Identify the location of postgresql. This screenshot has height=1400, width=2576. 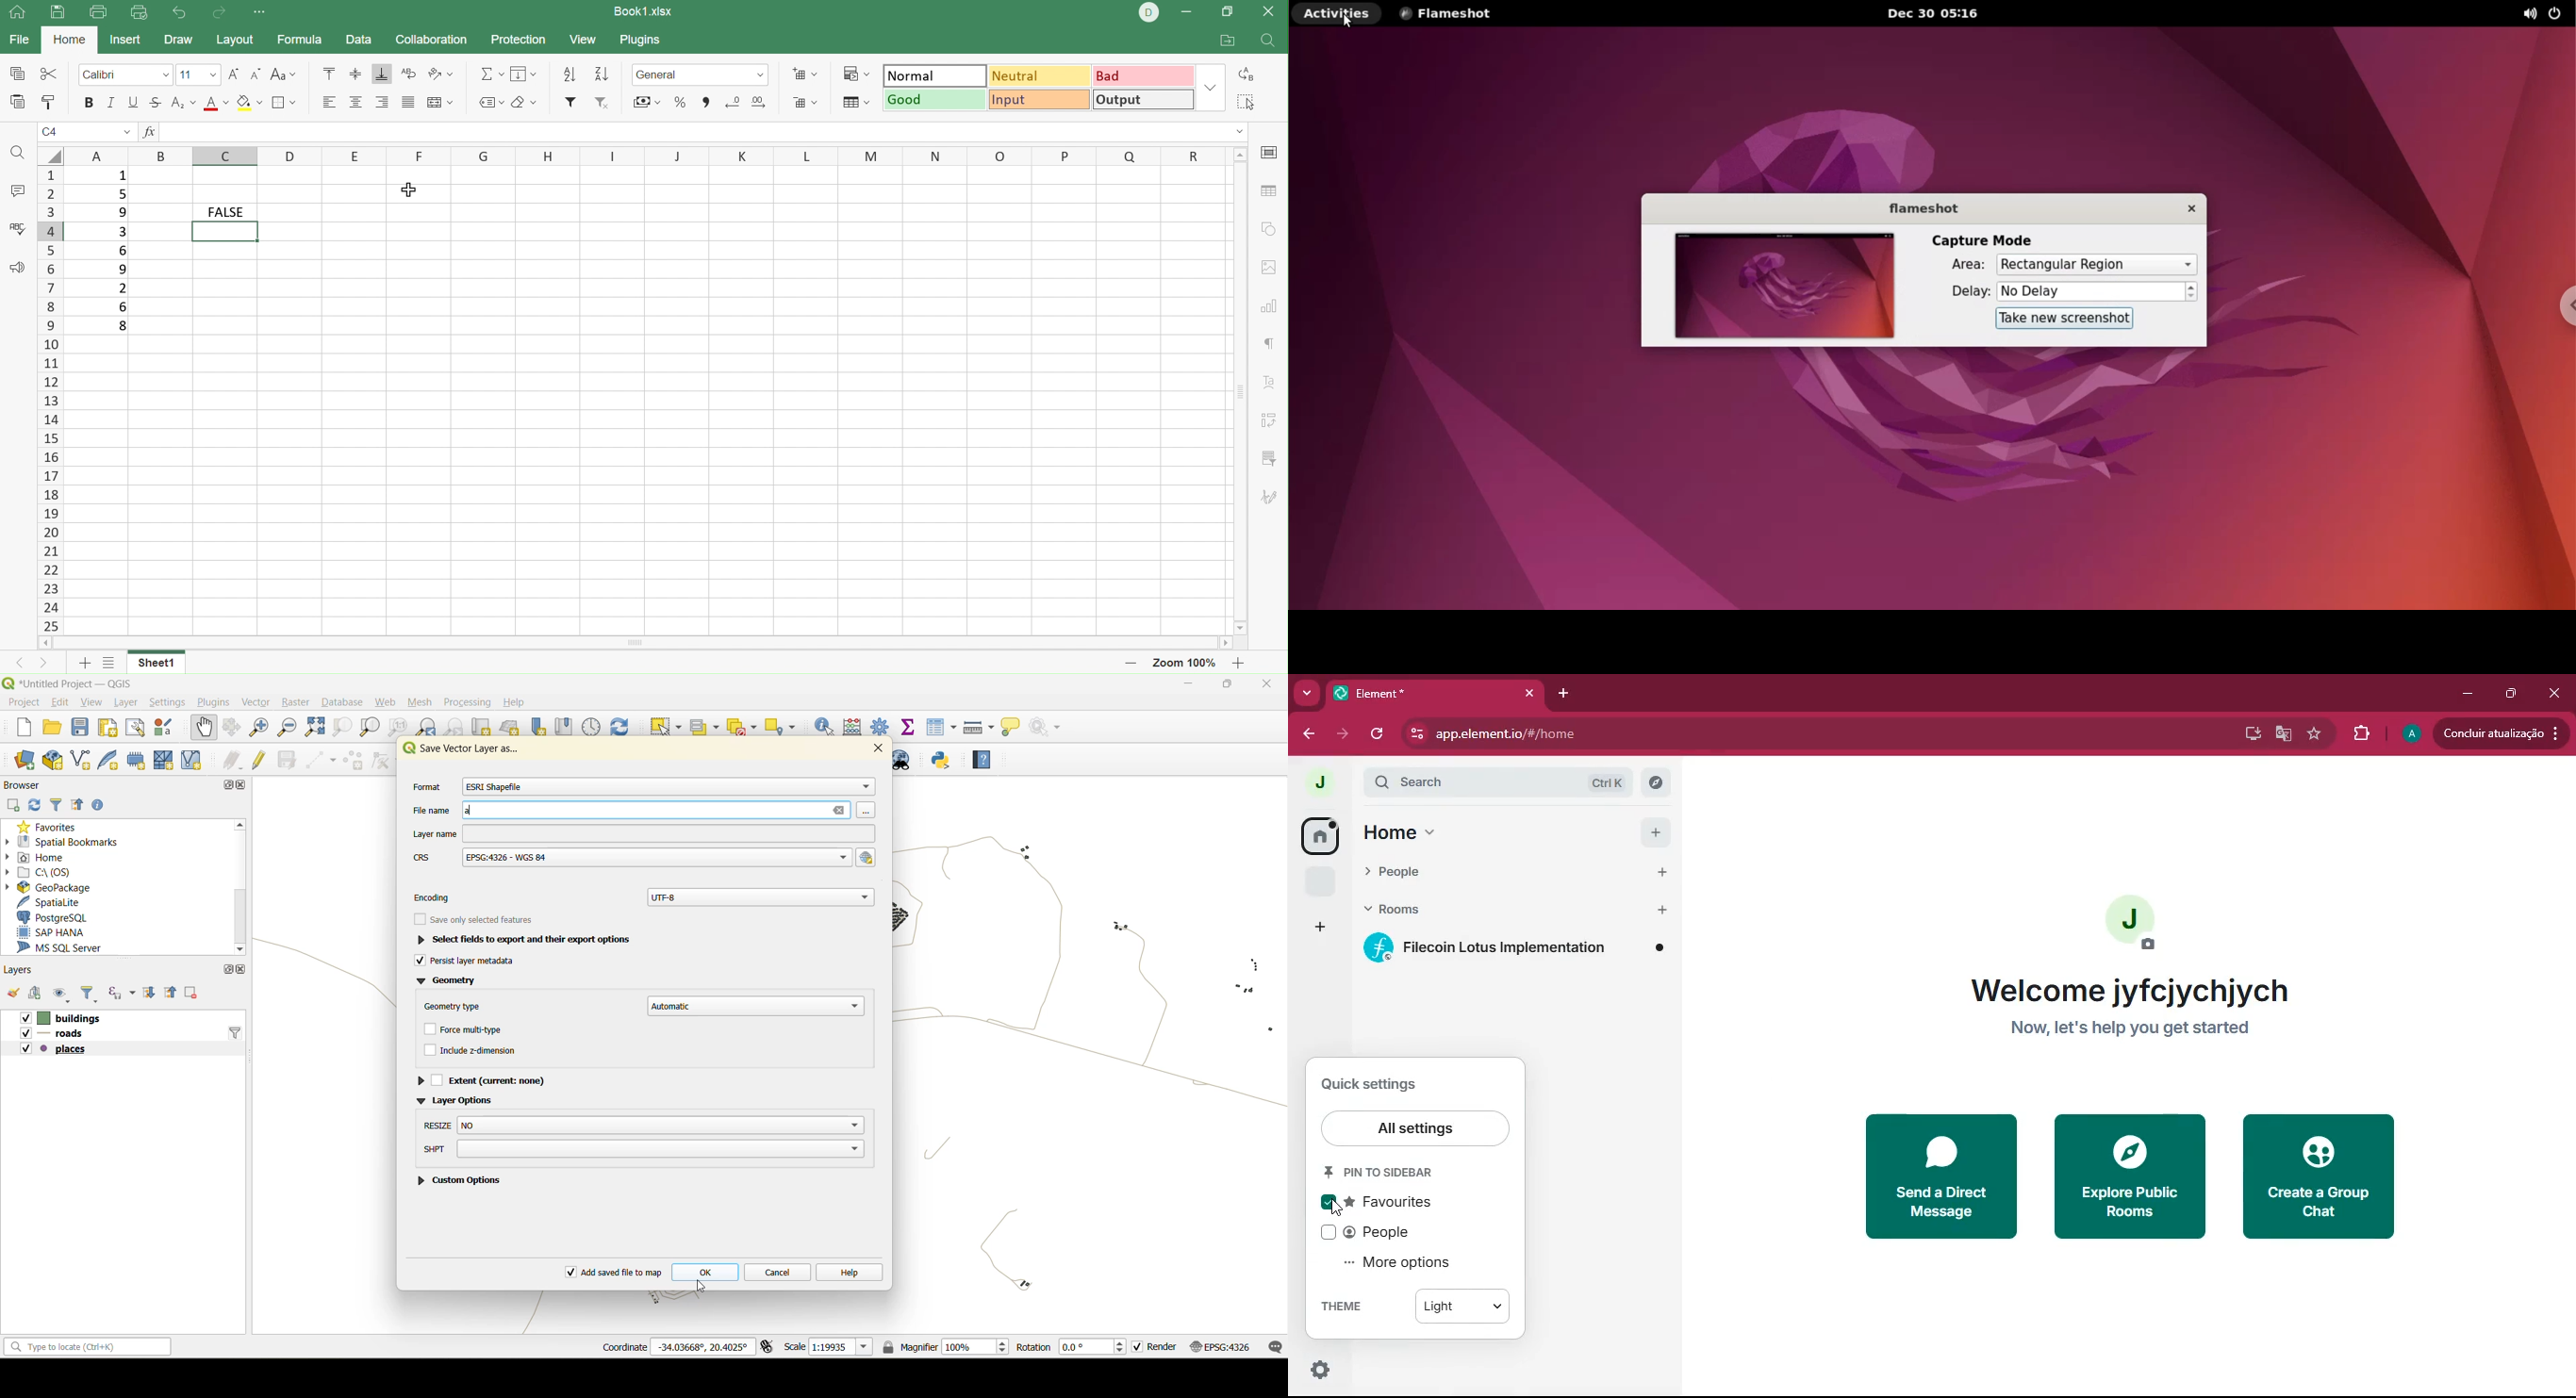
(57, 918).